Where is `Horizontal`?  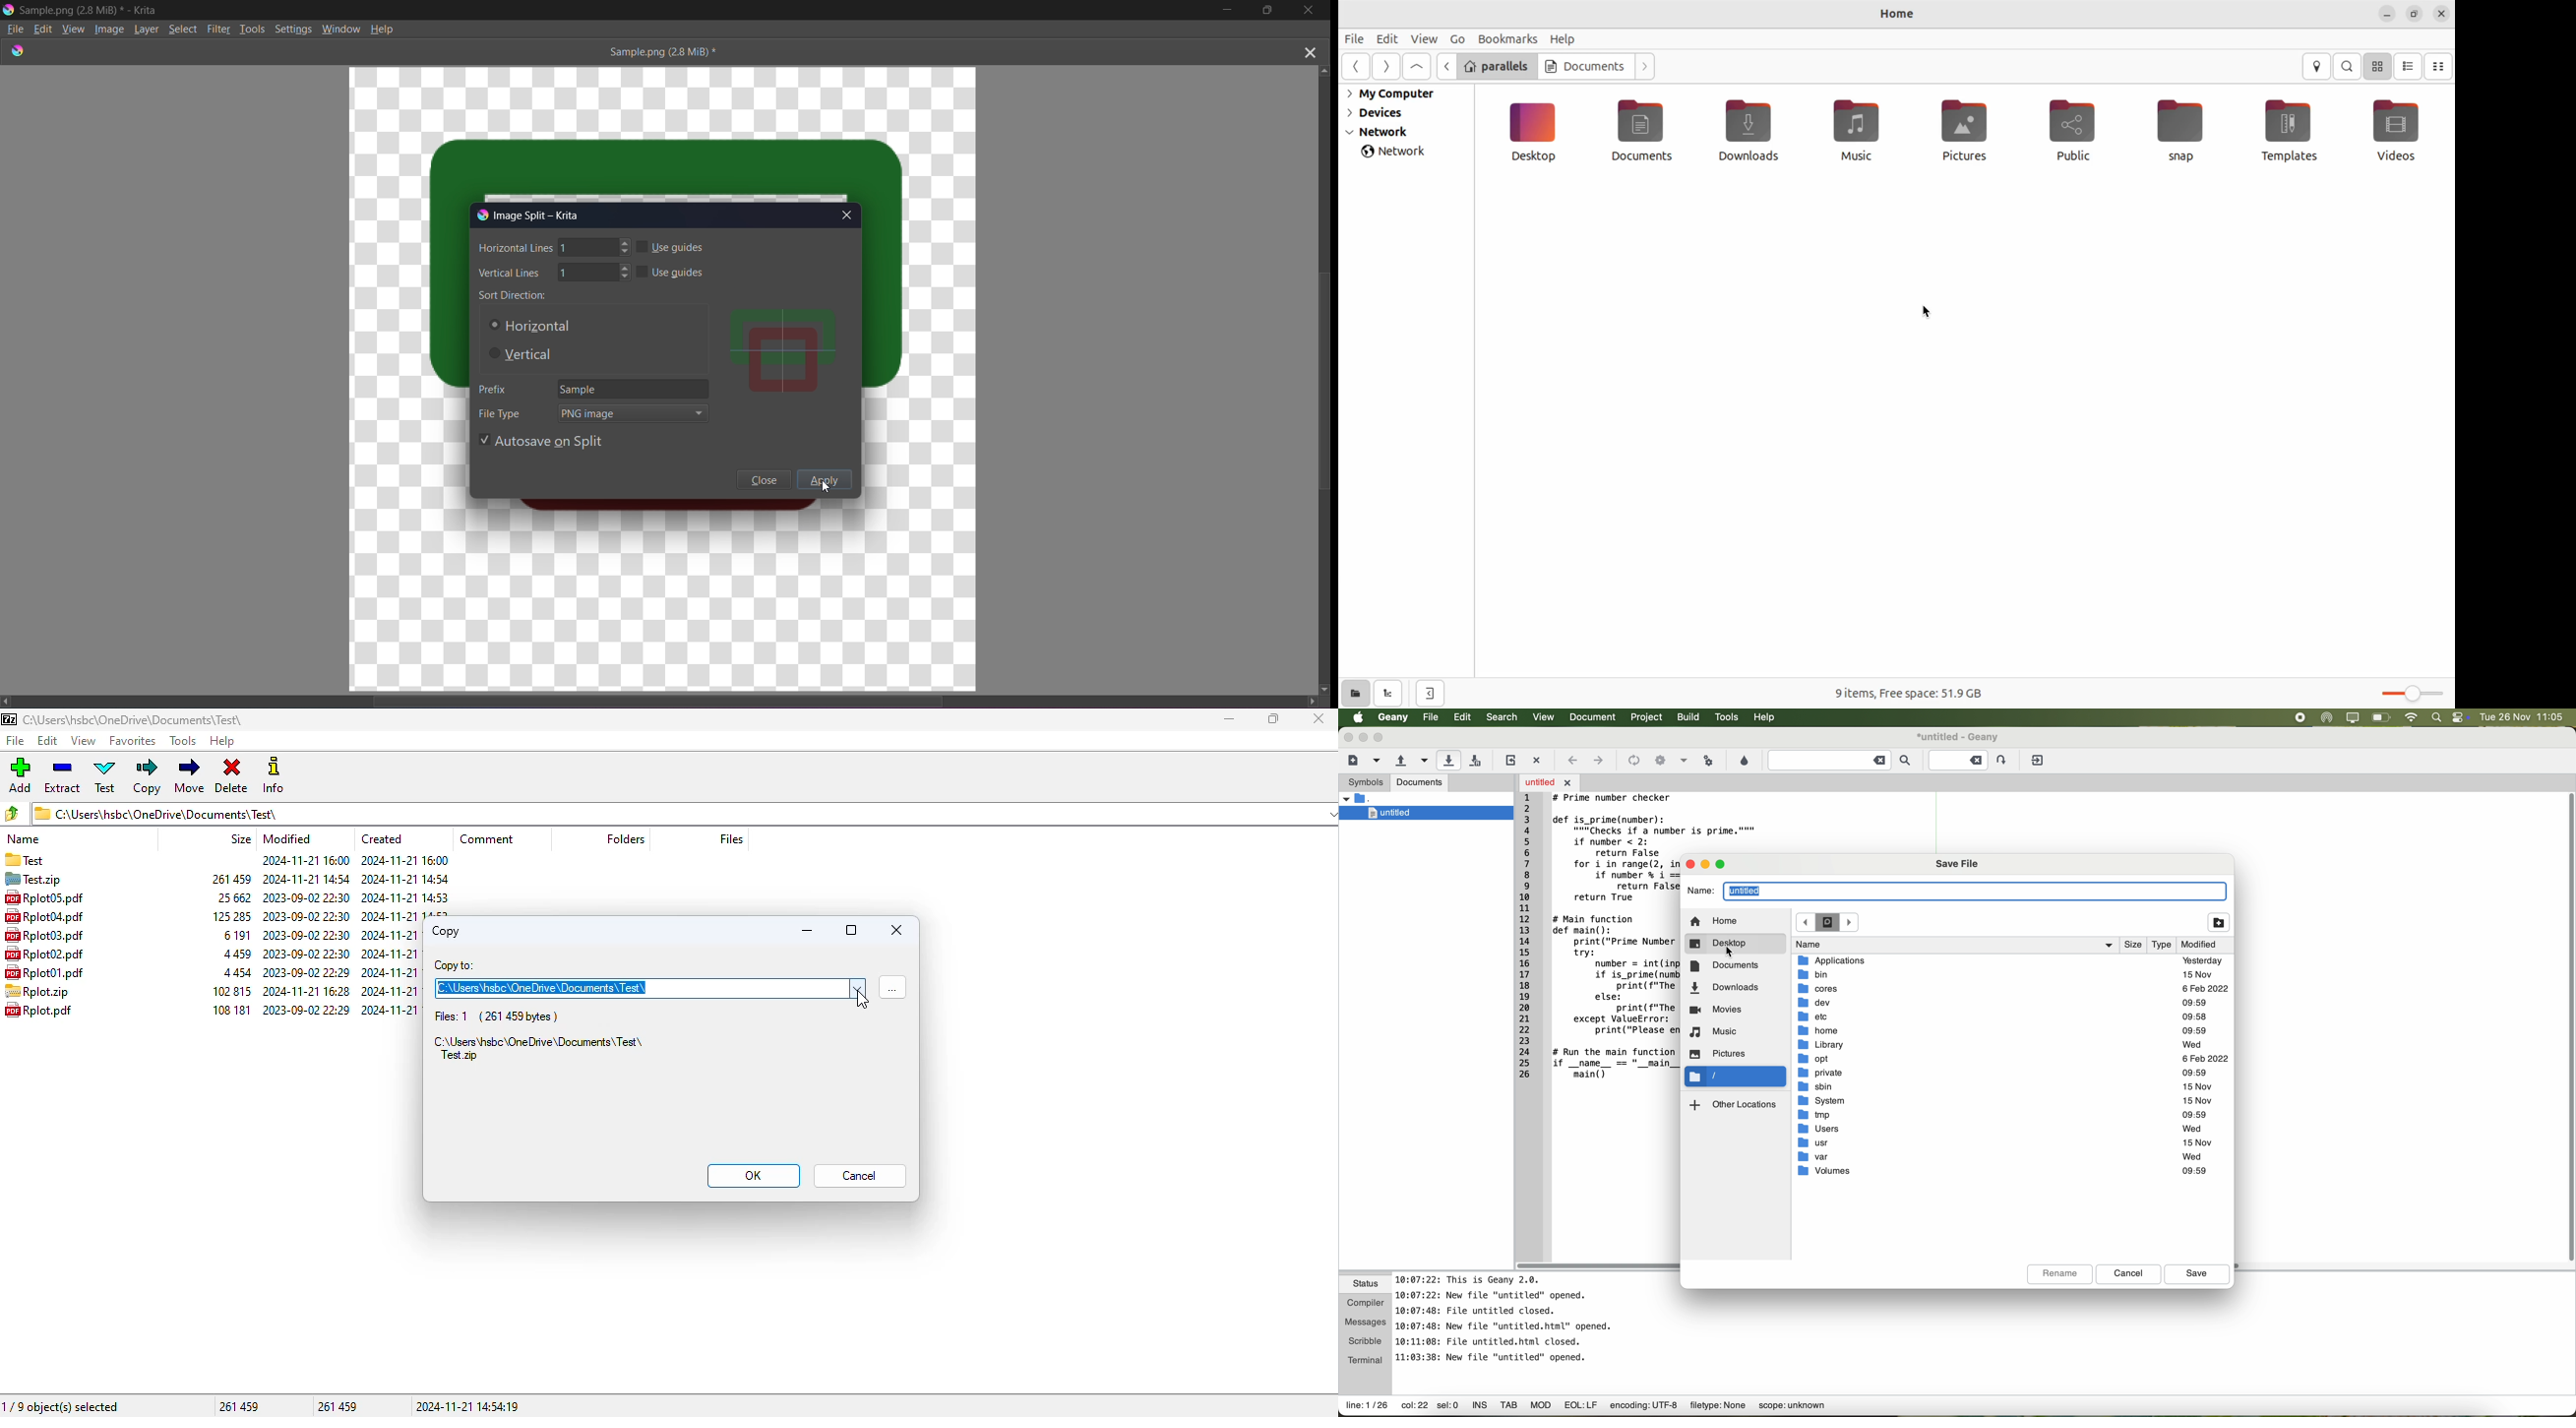
Horizontal is located at coordinates (529, 326).